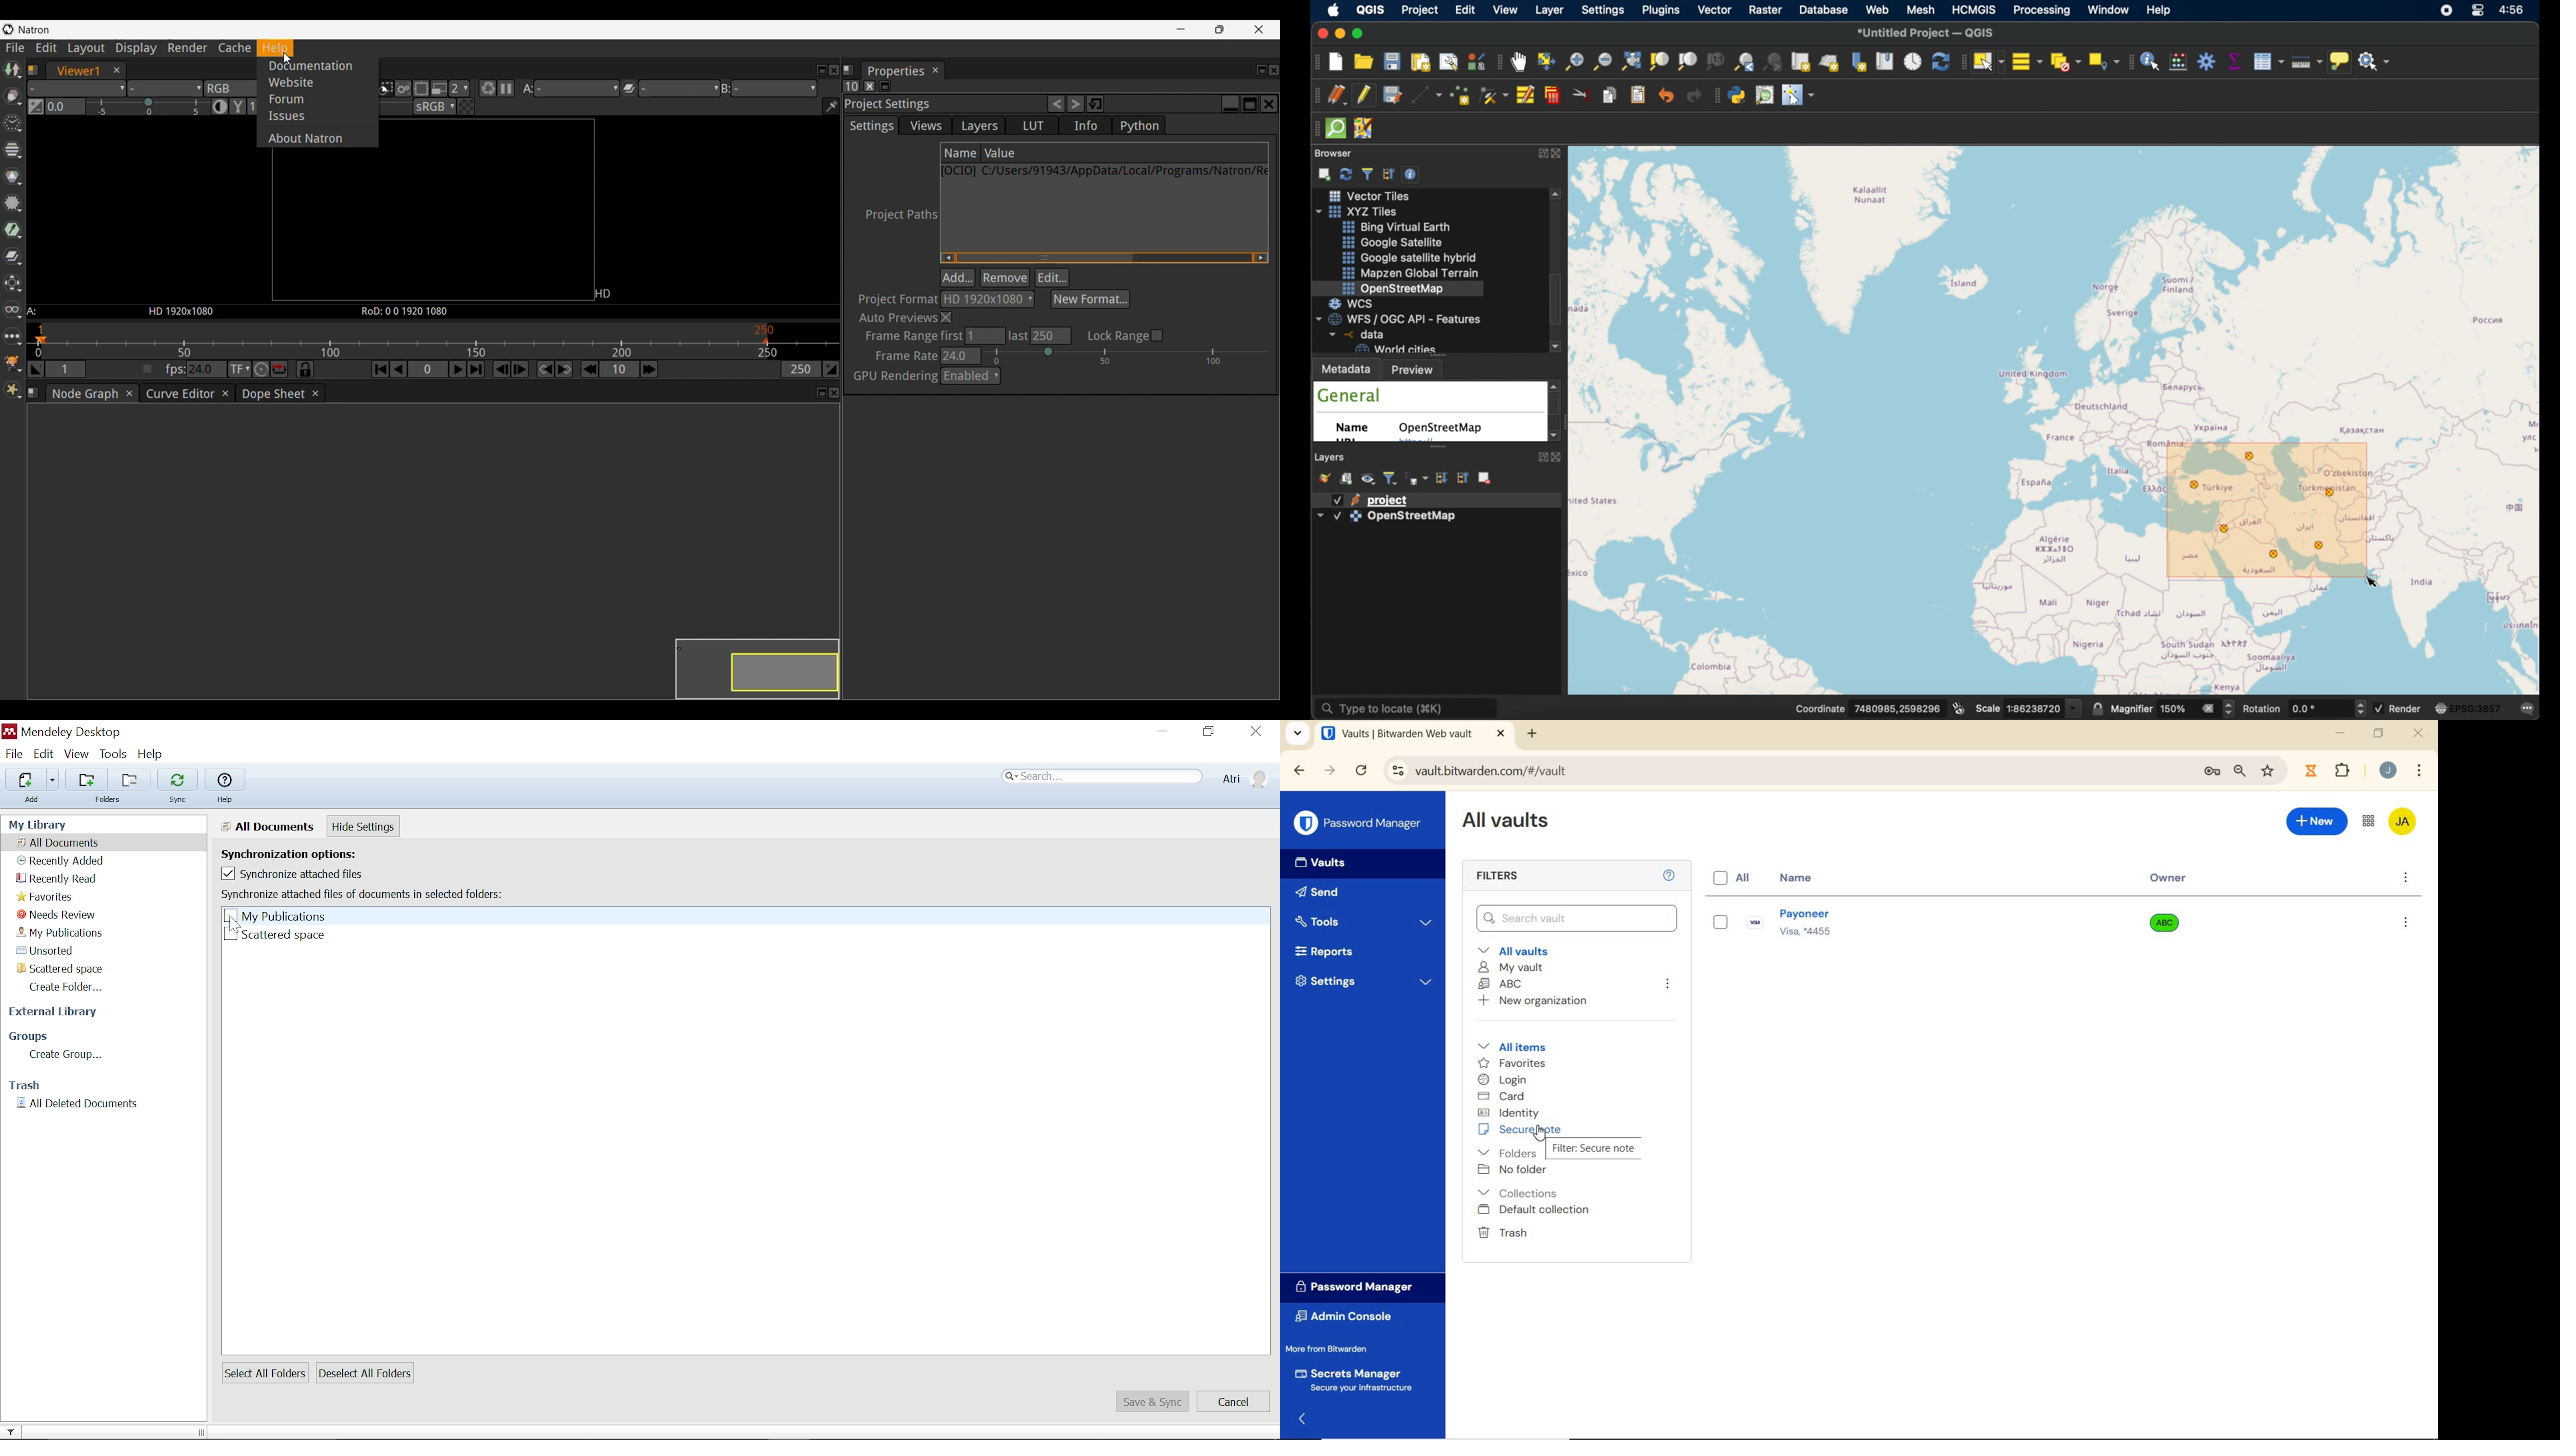 Image resolution: width=2576 pixels, height=1456 pixels. Describe the element at coordinates (2479, 12) in the screenshot. I see `control center` at that location.